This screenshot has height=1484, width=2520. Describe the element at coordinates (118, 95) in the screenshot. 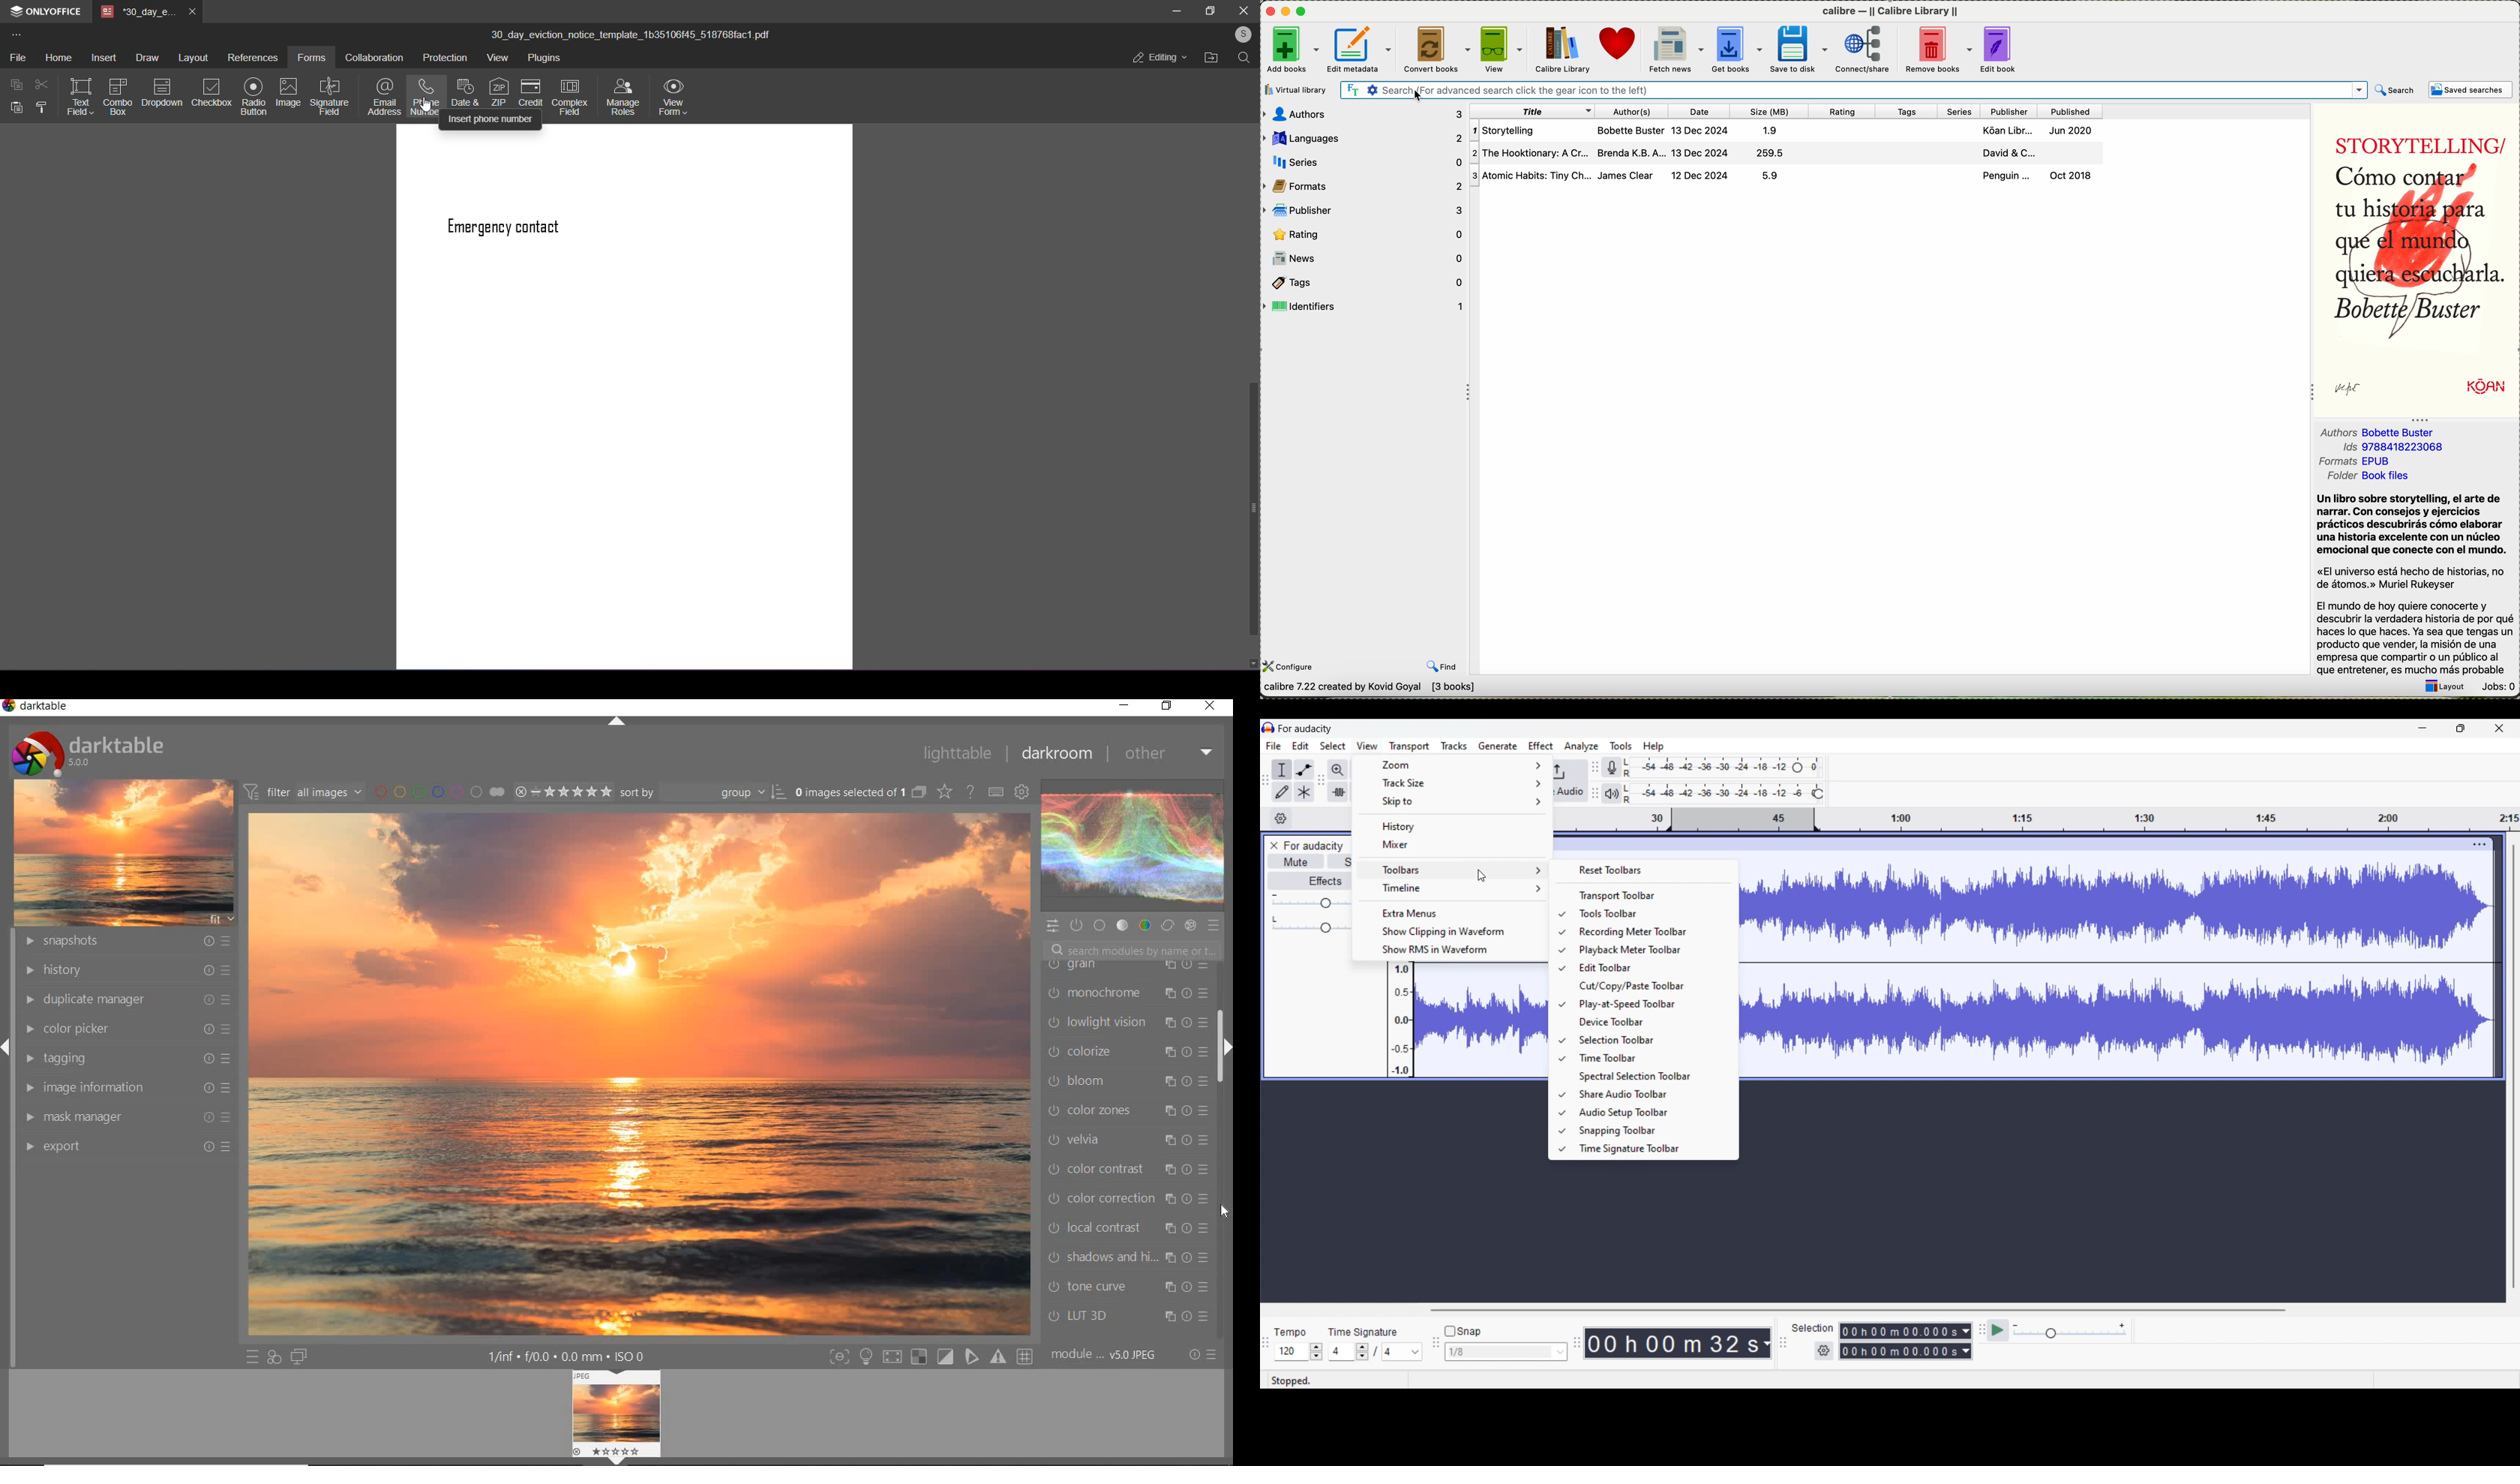

I see `combo form` at that location.